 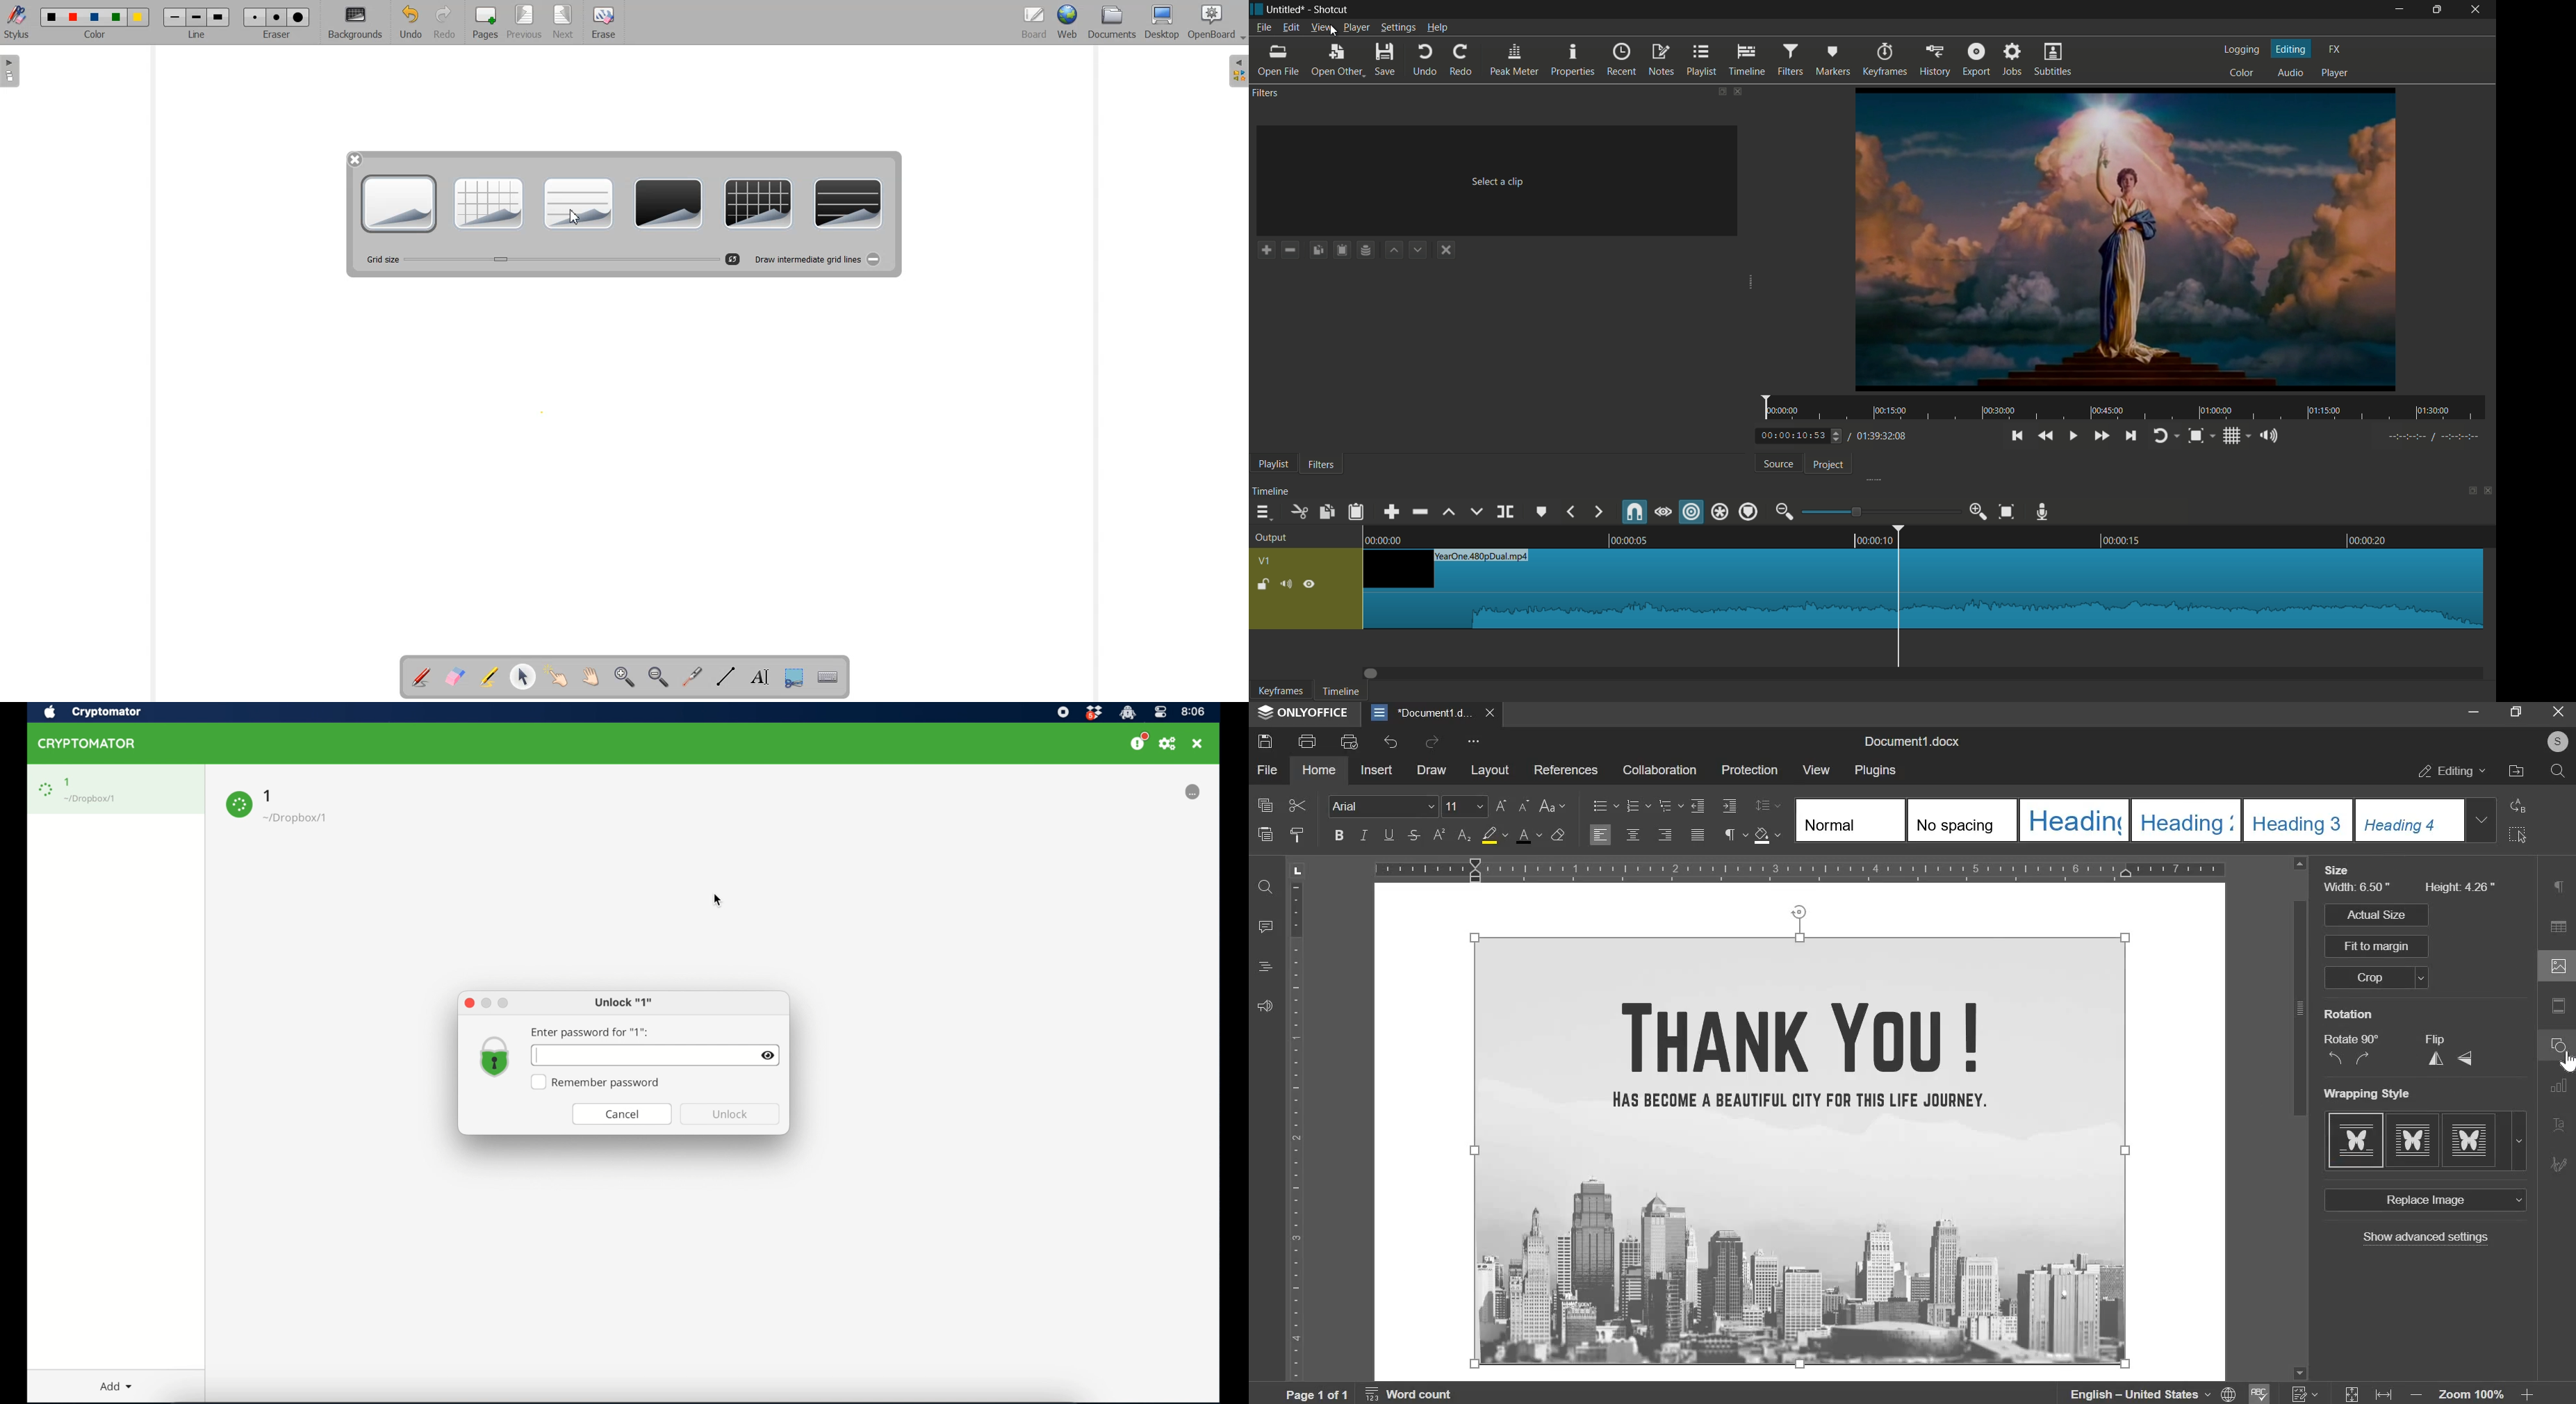 I want to click on headings, so click(x=1263, y=968).